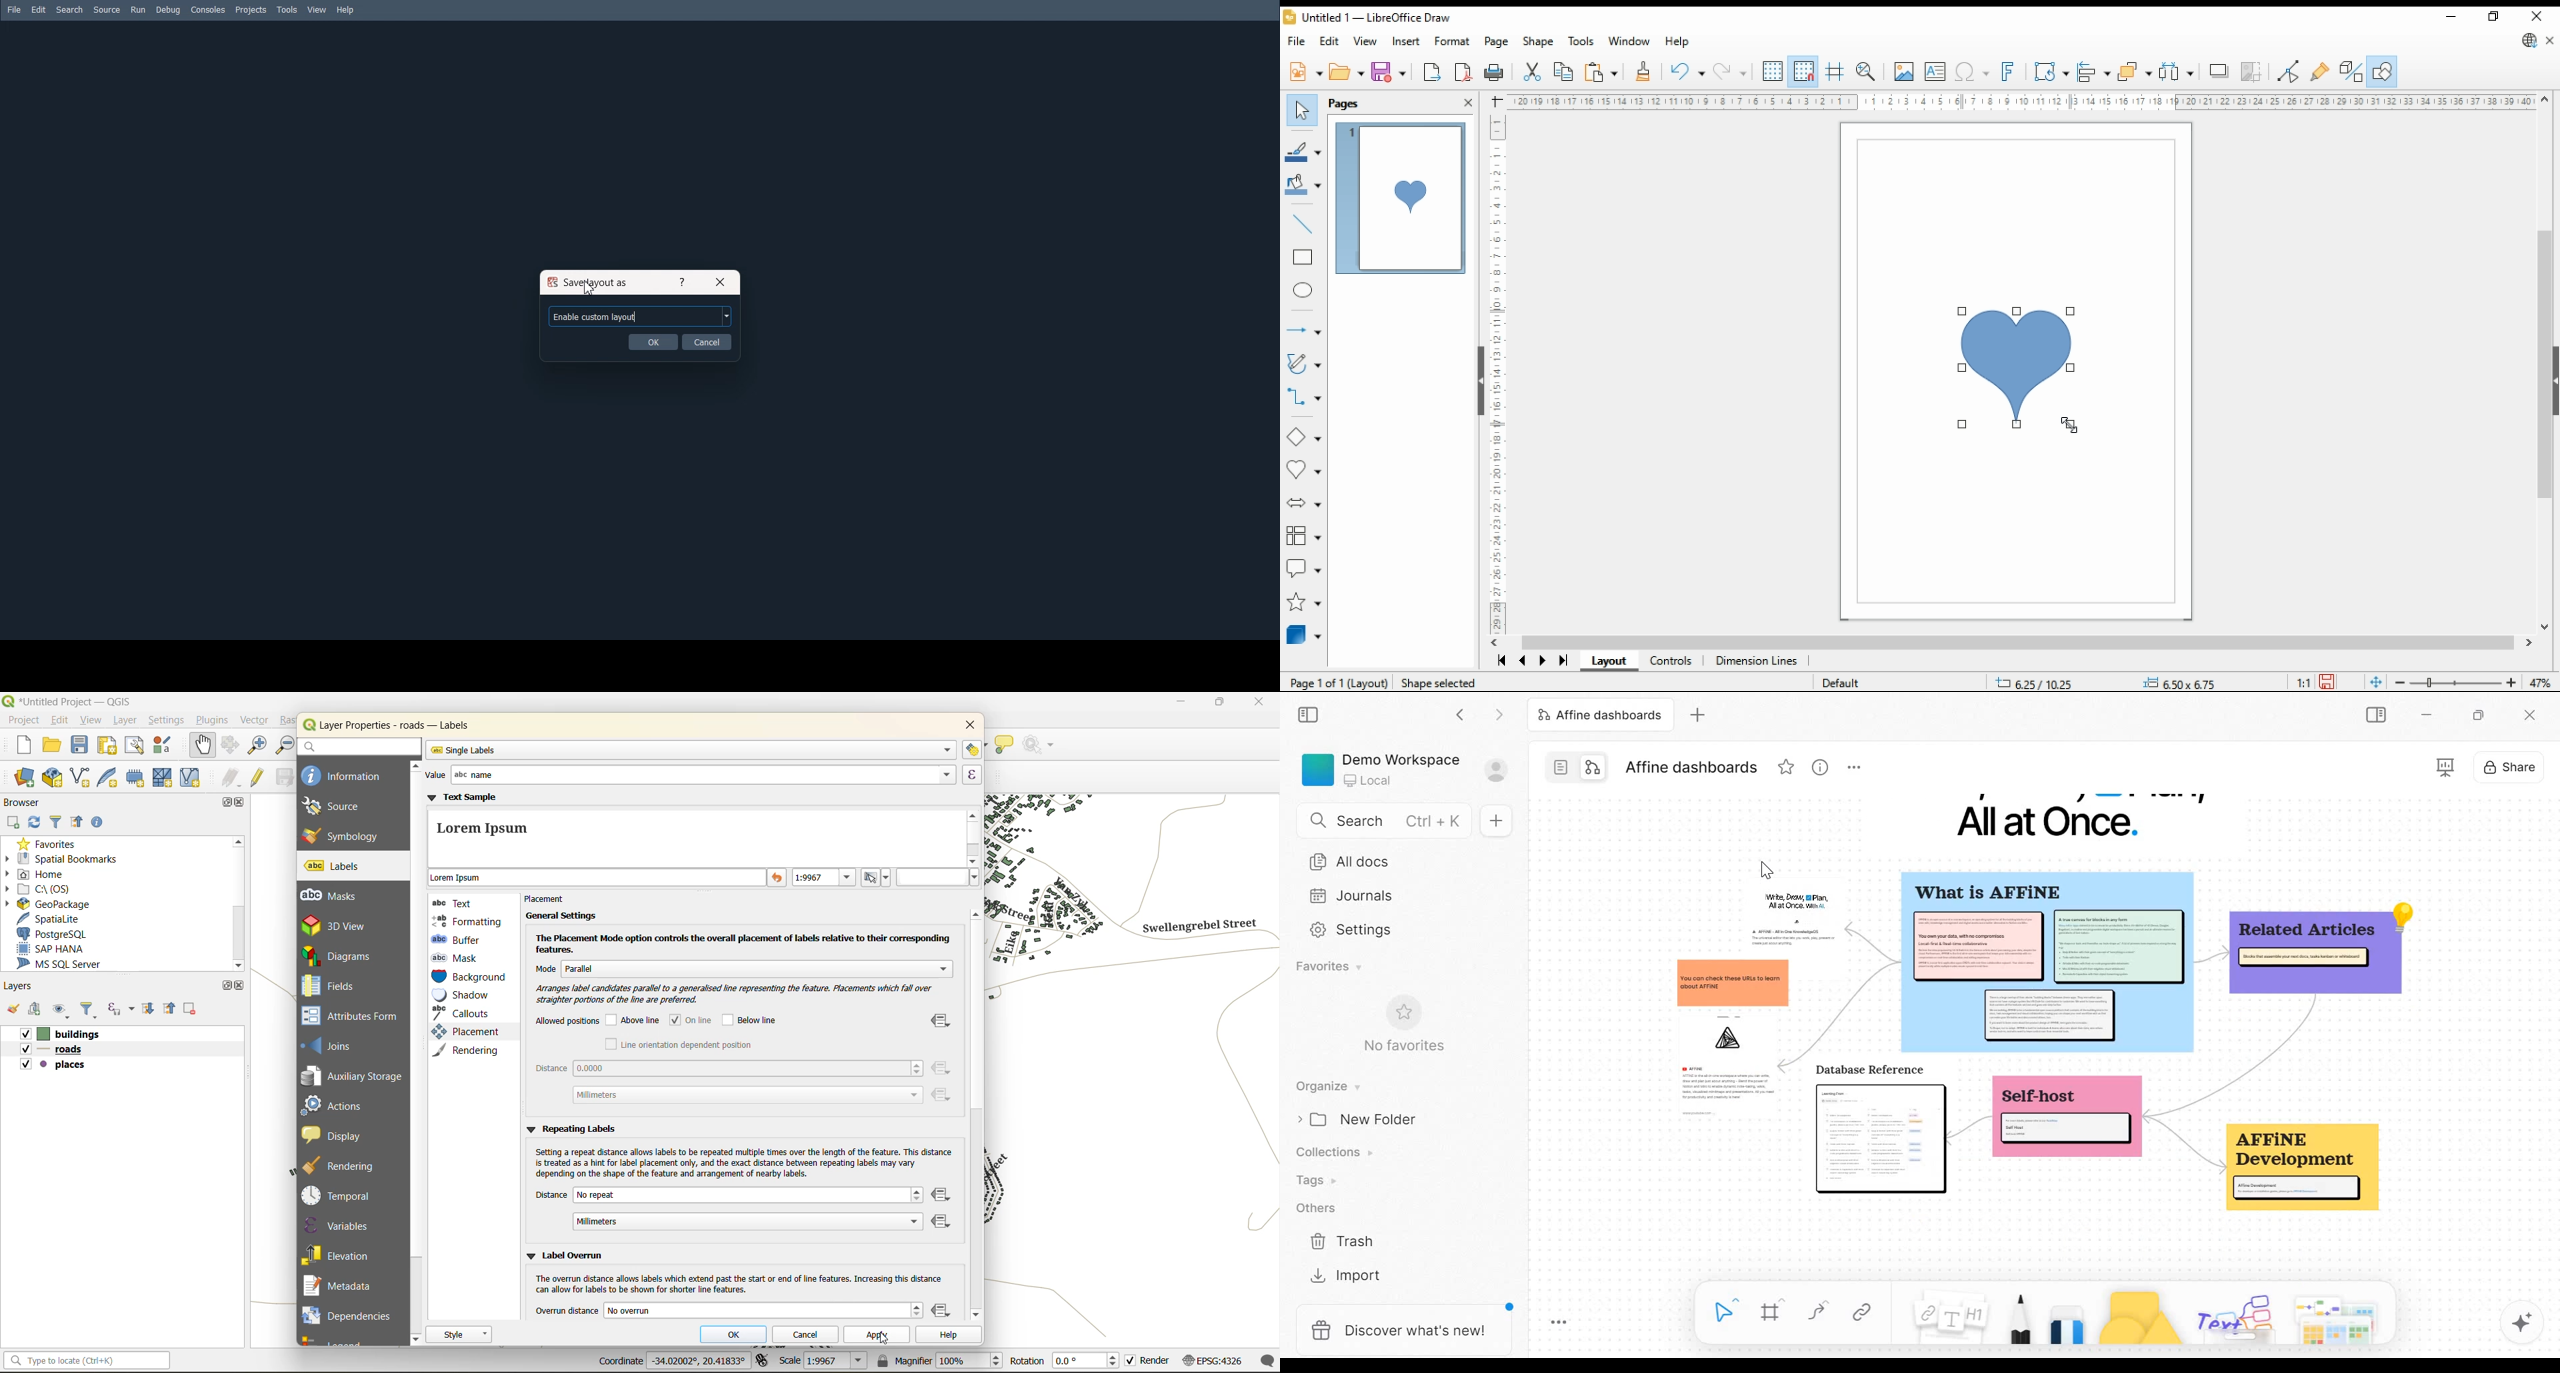 Image resolution: width=2576 pixels, height=1400 pixels. I want to click on lines and arrows, so click(1303, 327).